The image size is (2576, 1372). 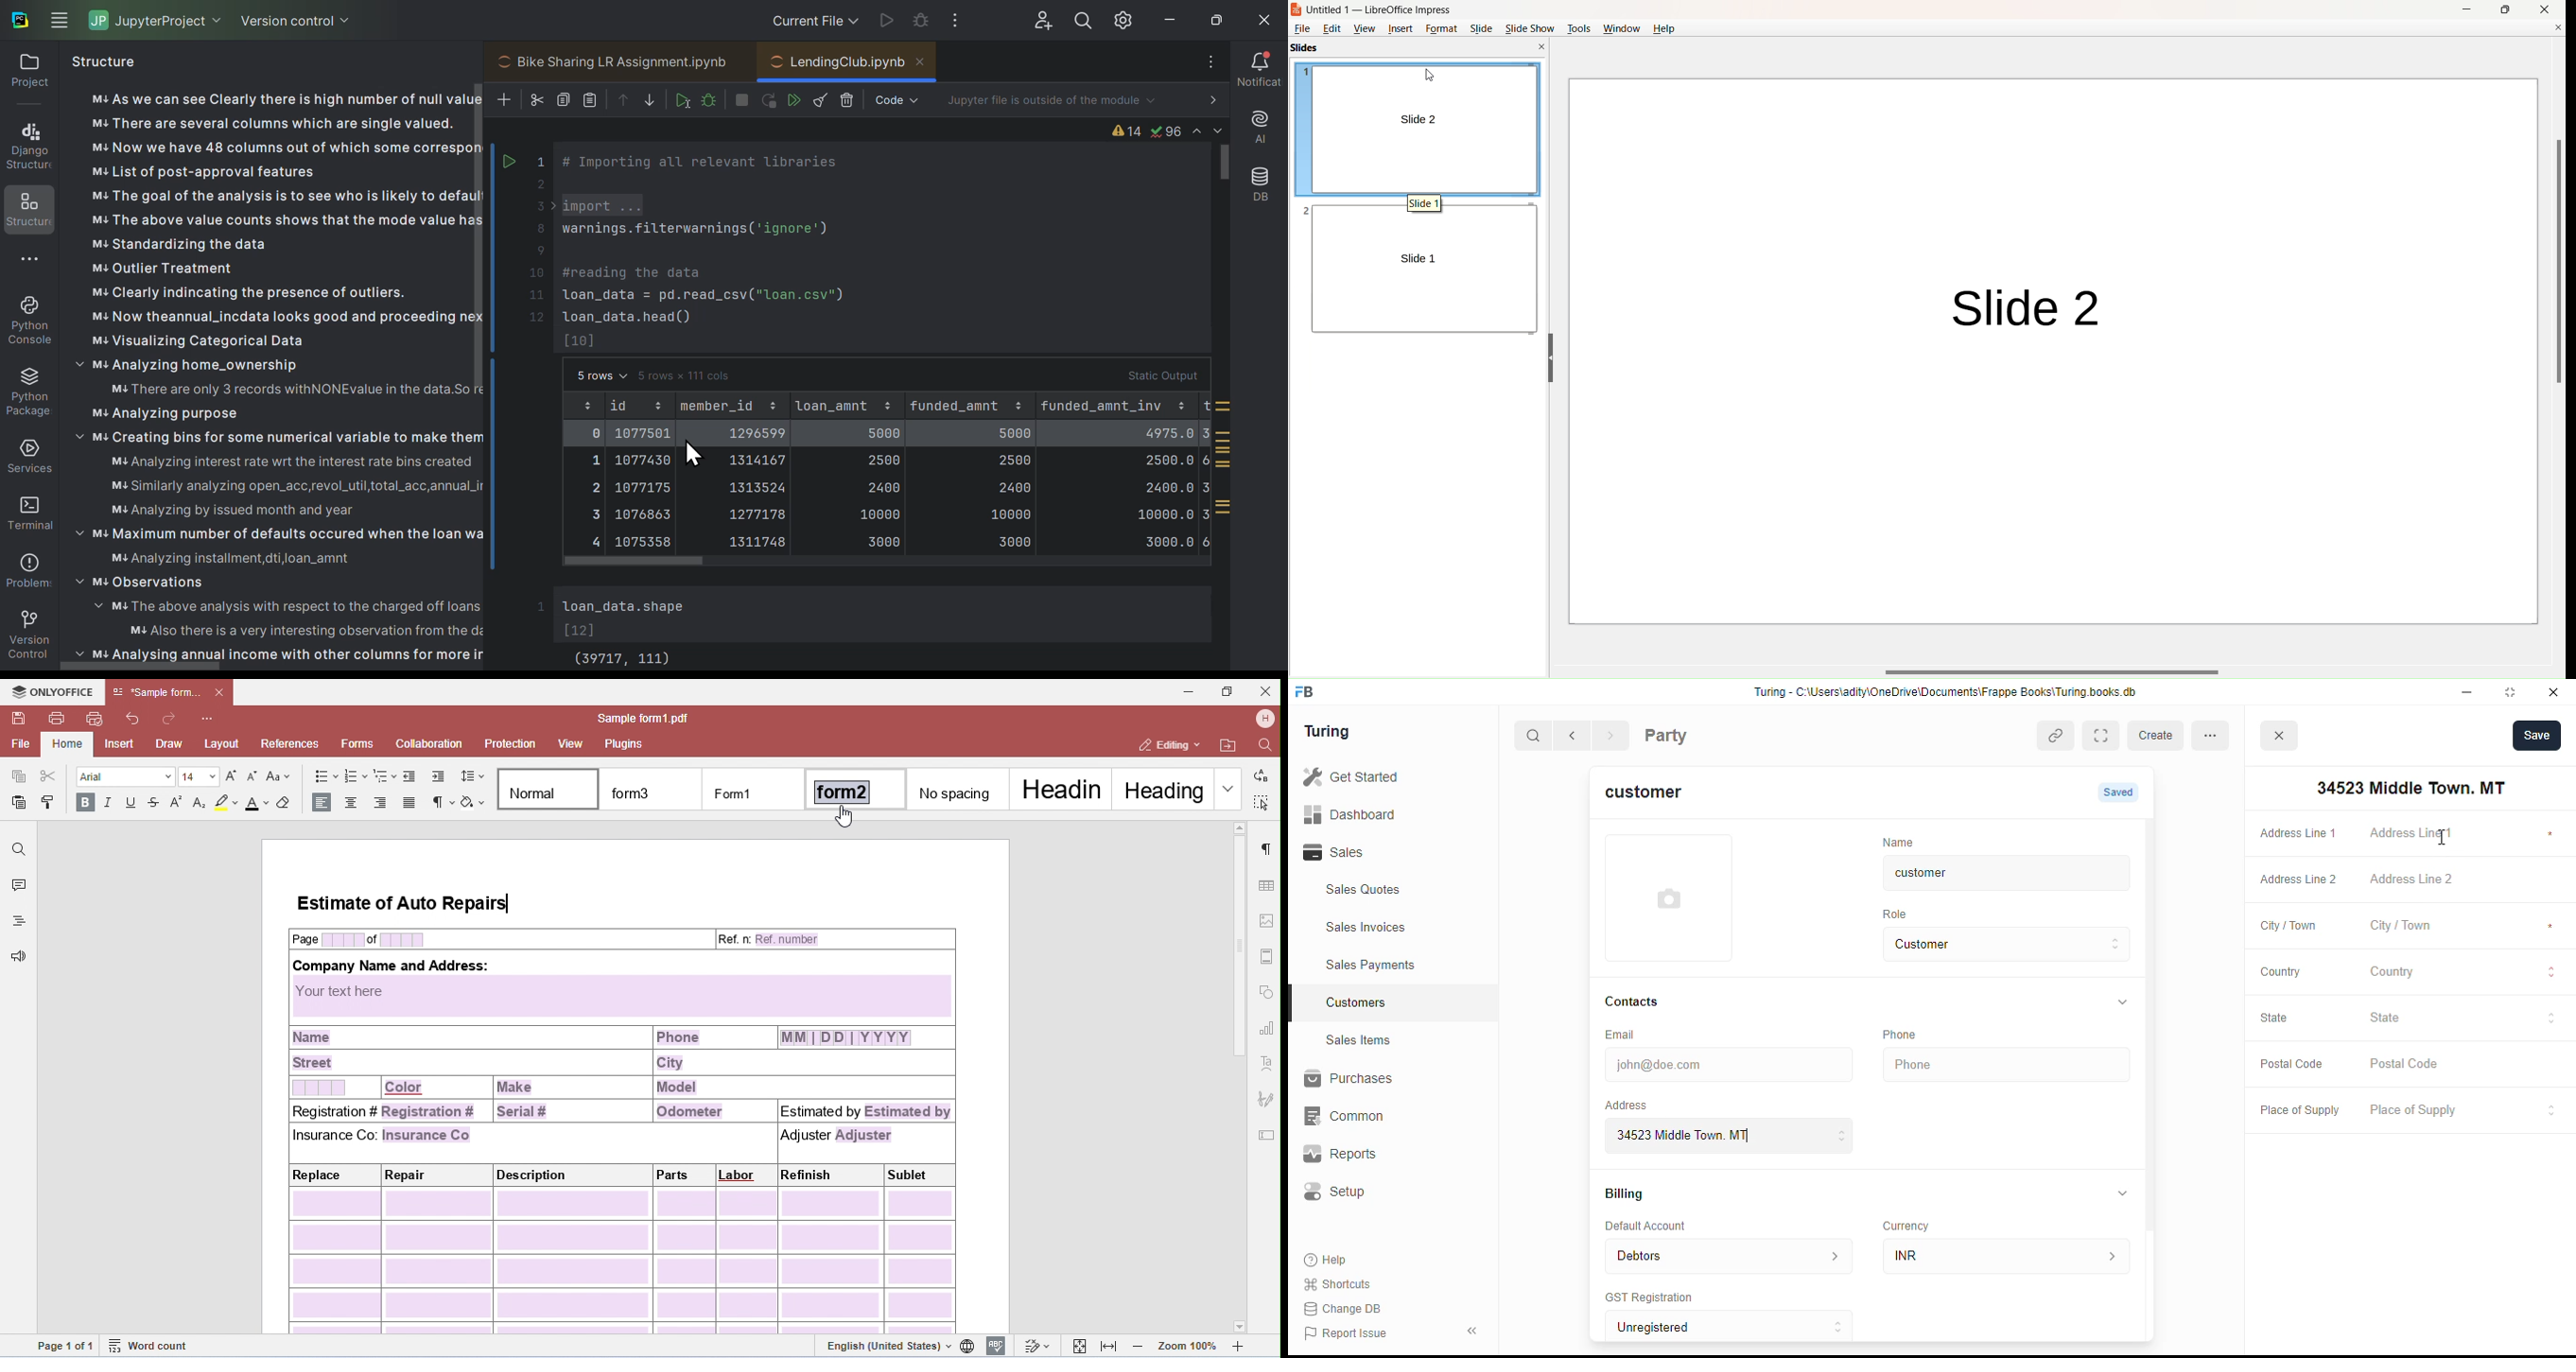 What do you see at coordinates (1669, 898) in the screenshot?
I see `add profile photo` at bounding box center [1669, 898].